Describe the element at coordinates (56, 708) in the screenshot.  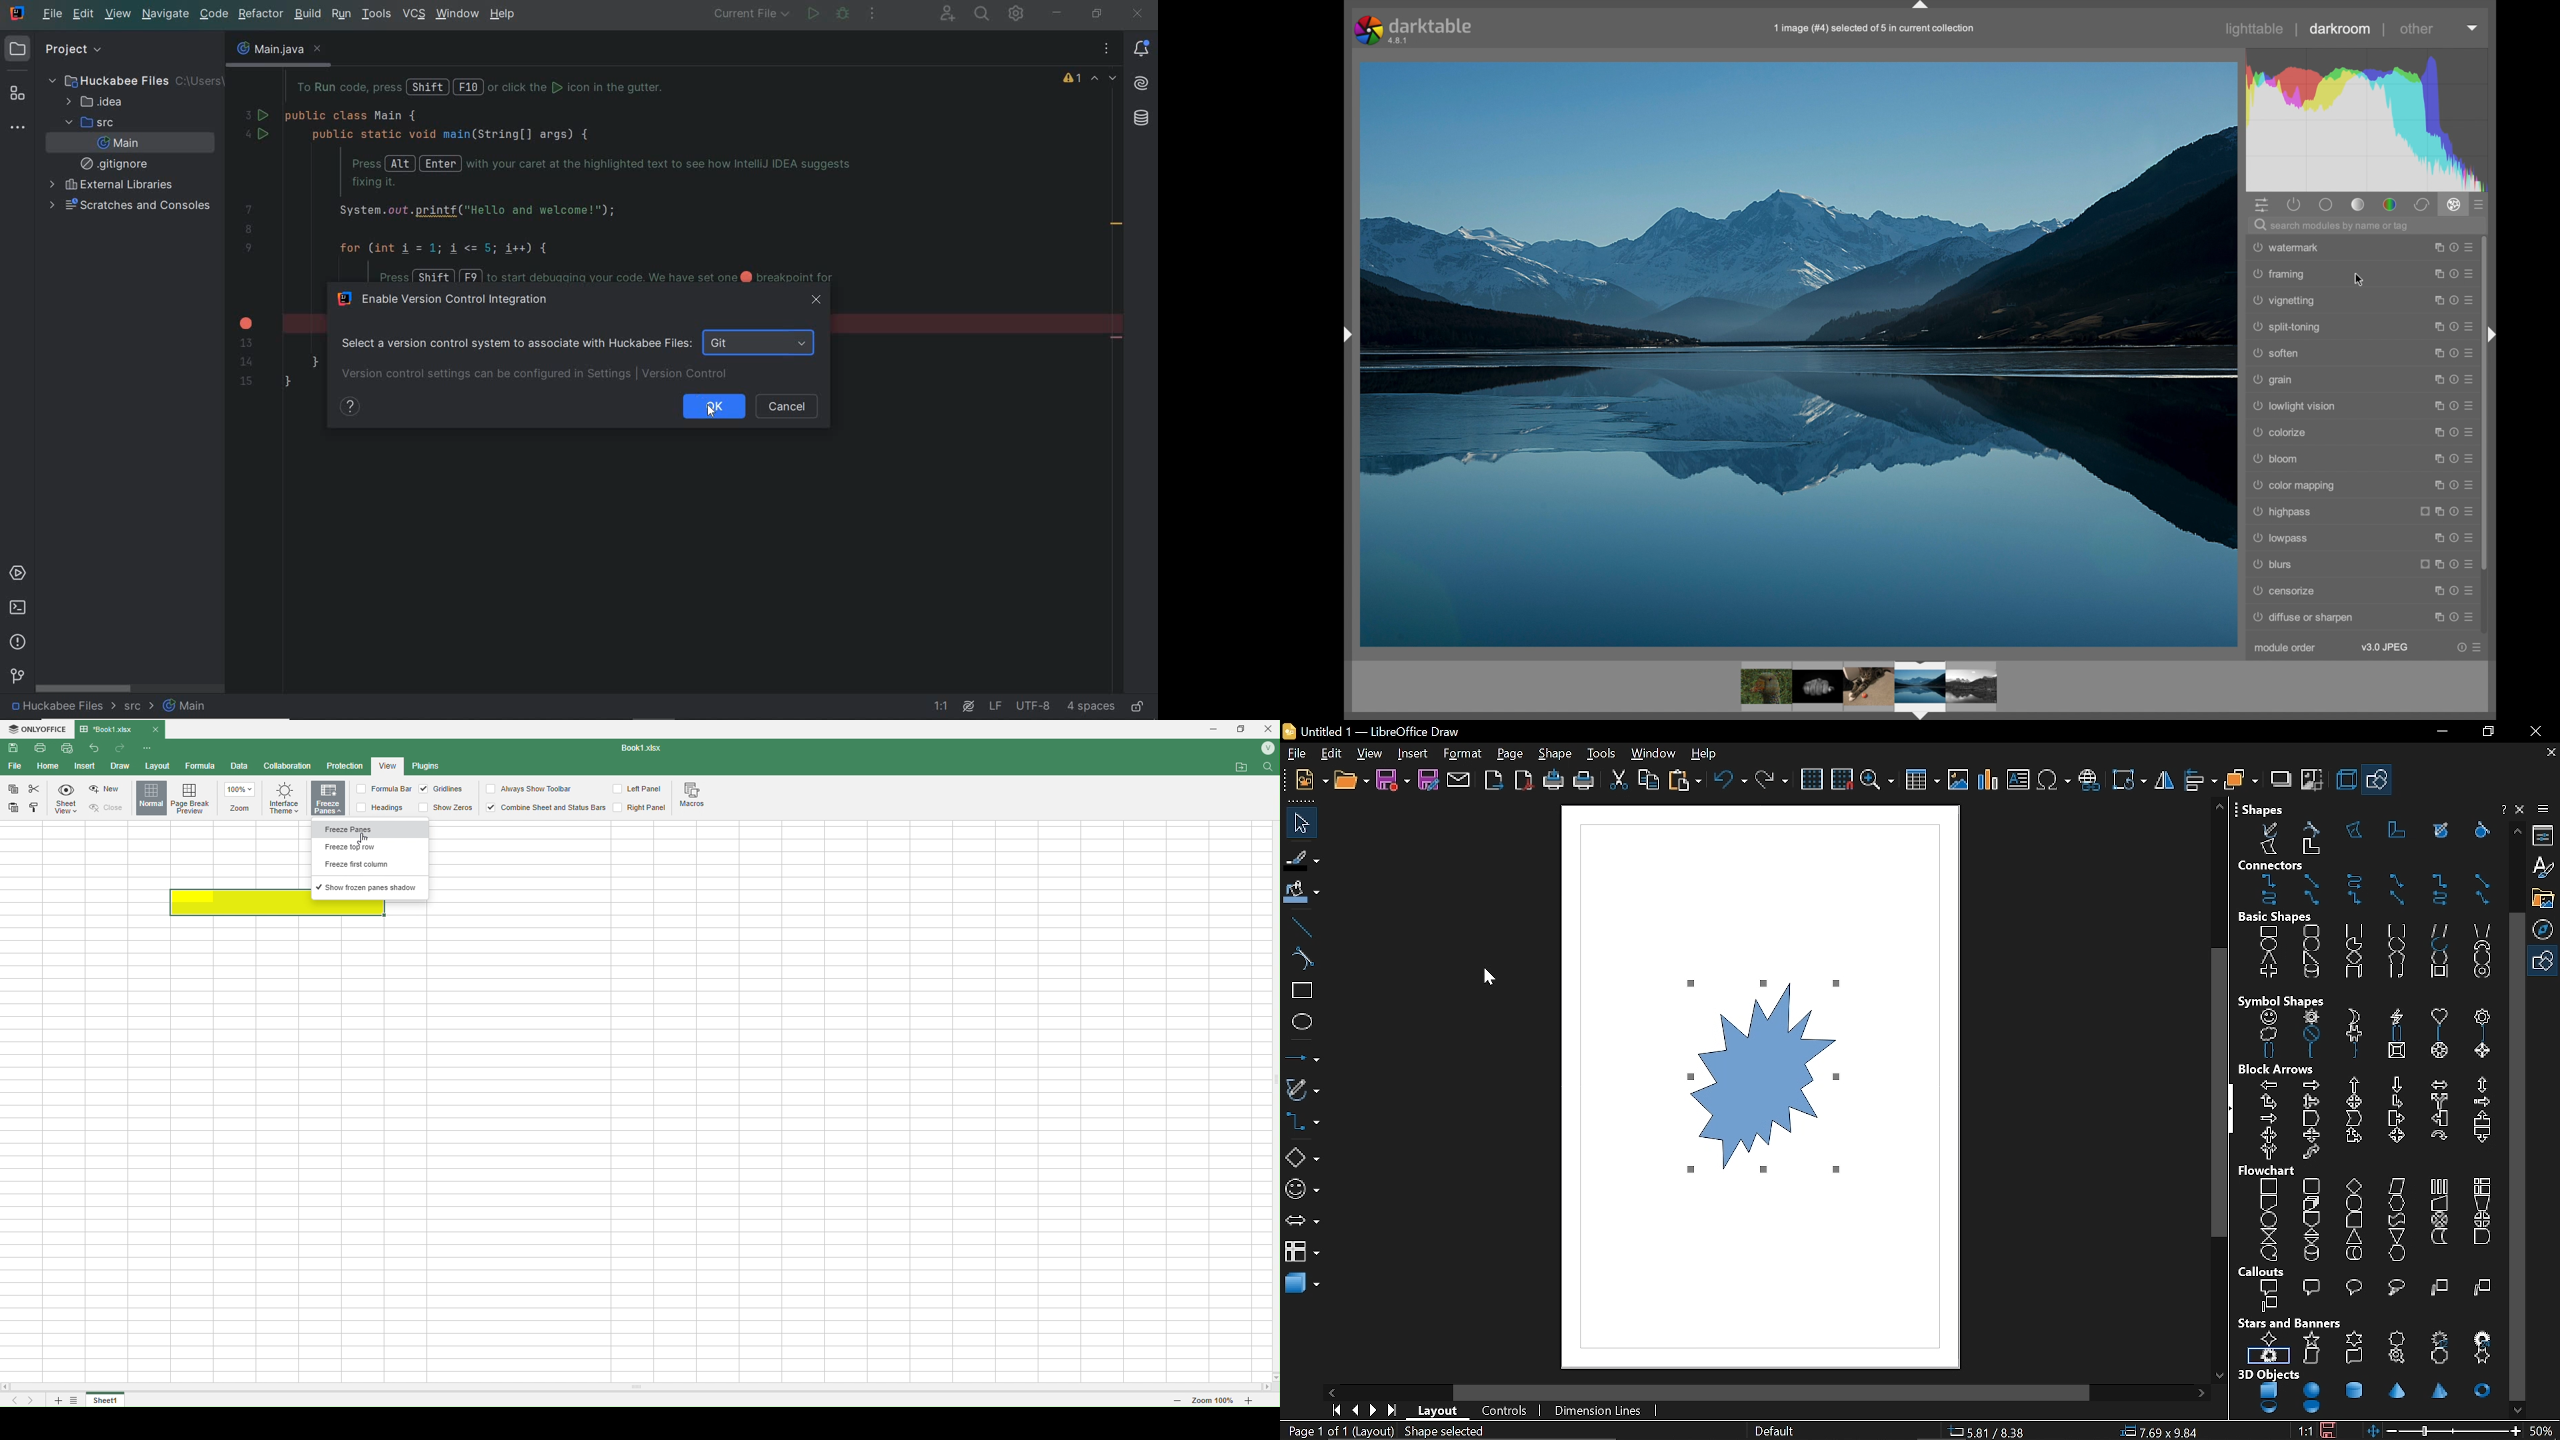
I see `project file name` at that location.